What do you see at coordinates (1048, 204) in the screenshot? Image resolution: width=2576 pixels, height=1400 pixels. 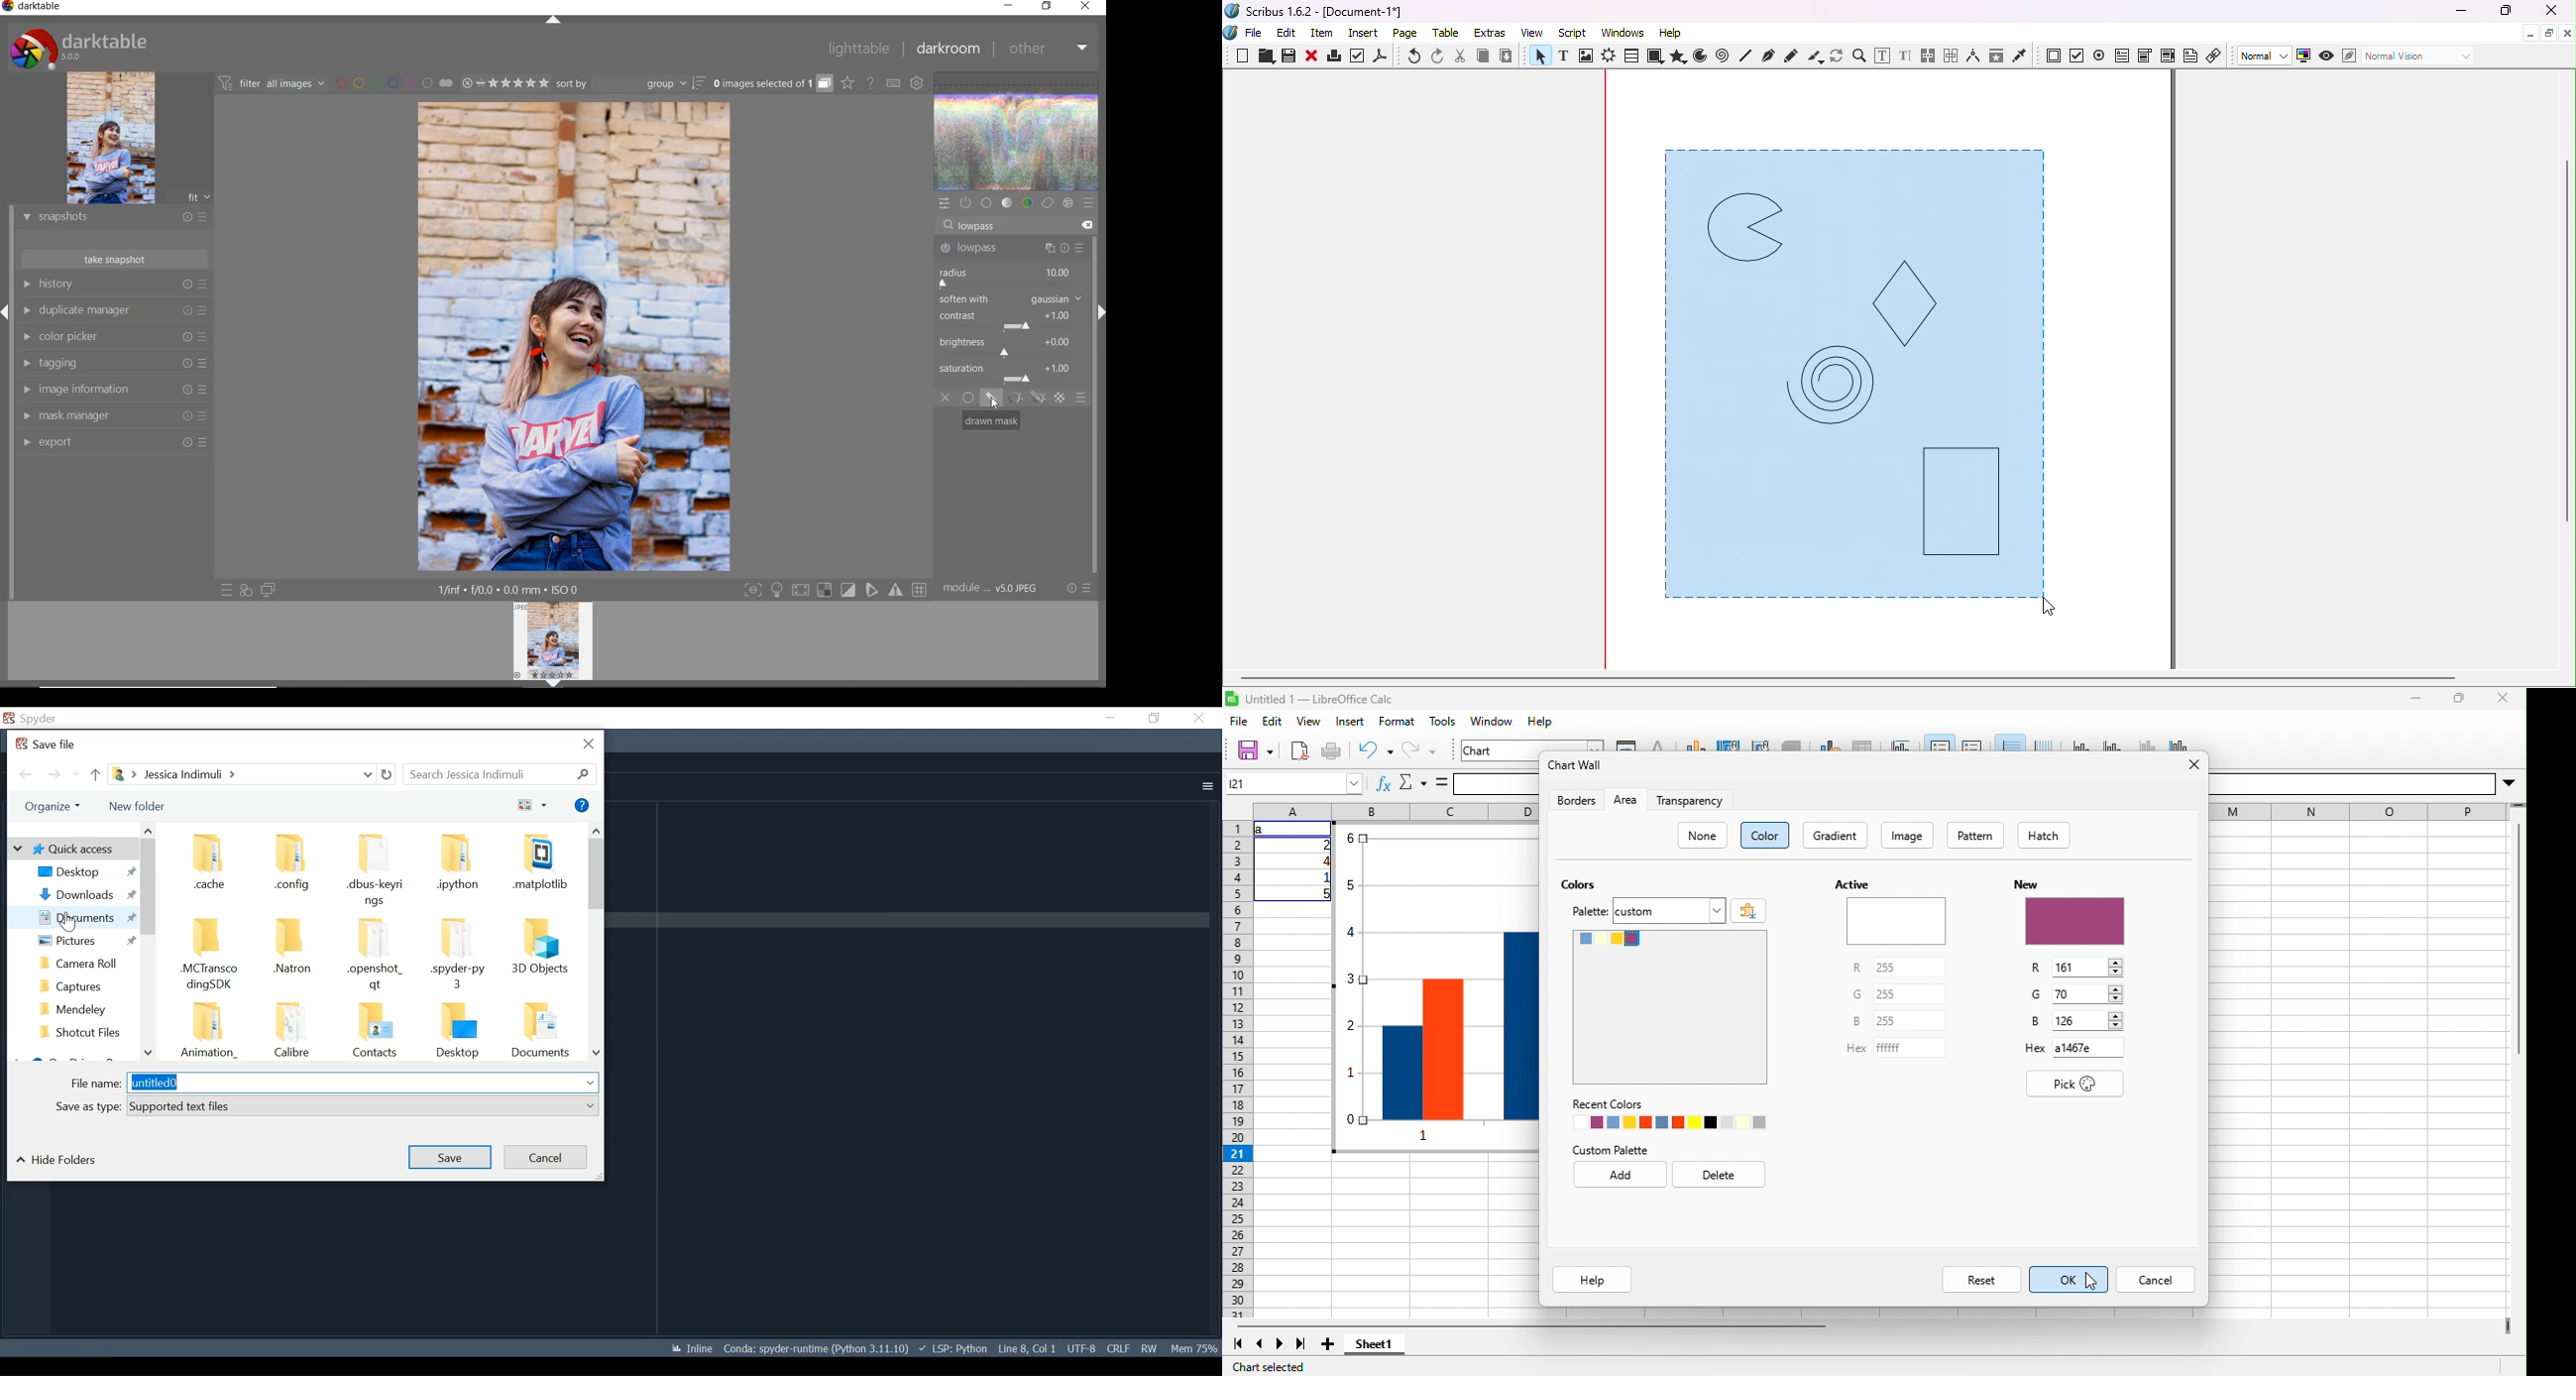 I see `correct` at bounding box center [1048, 204].